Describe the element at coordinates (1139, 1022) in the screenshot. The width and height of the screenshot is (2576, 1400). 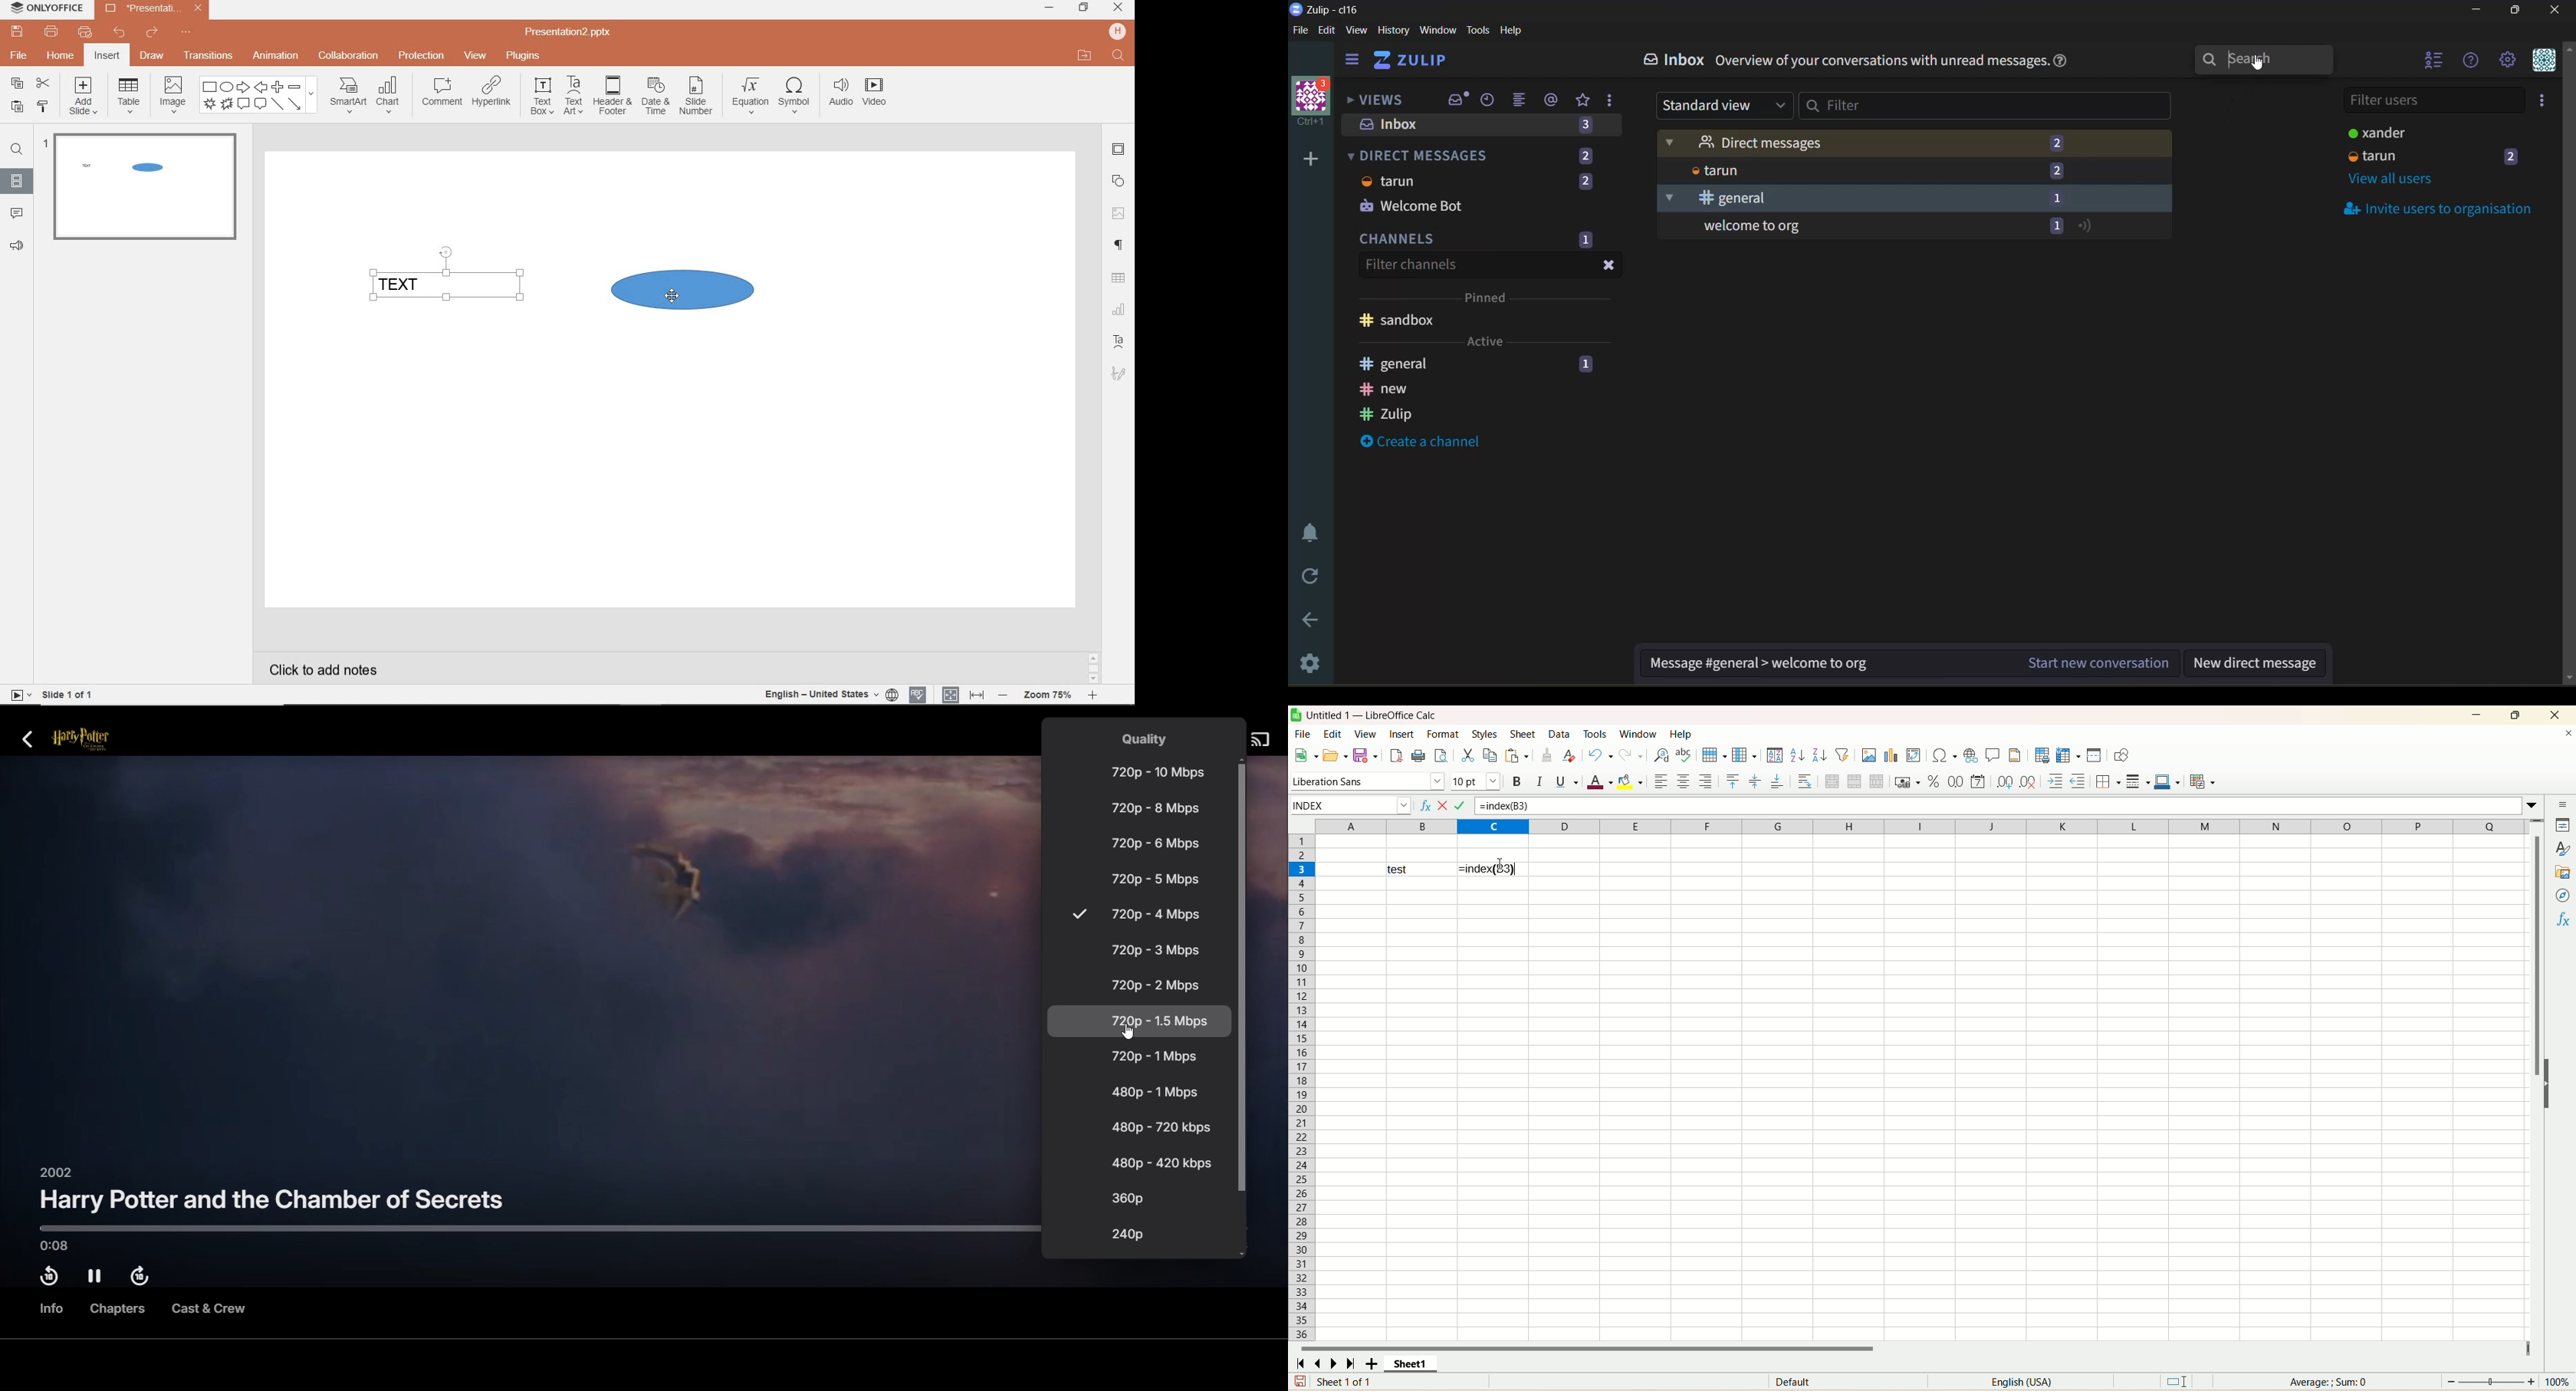
I see `720p - 1.5 Mbps` at that location.